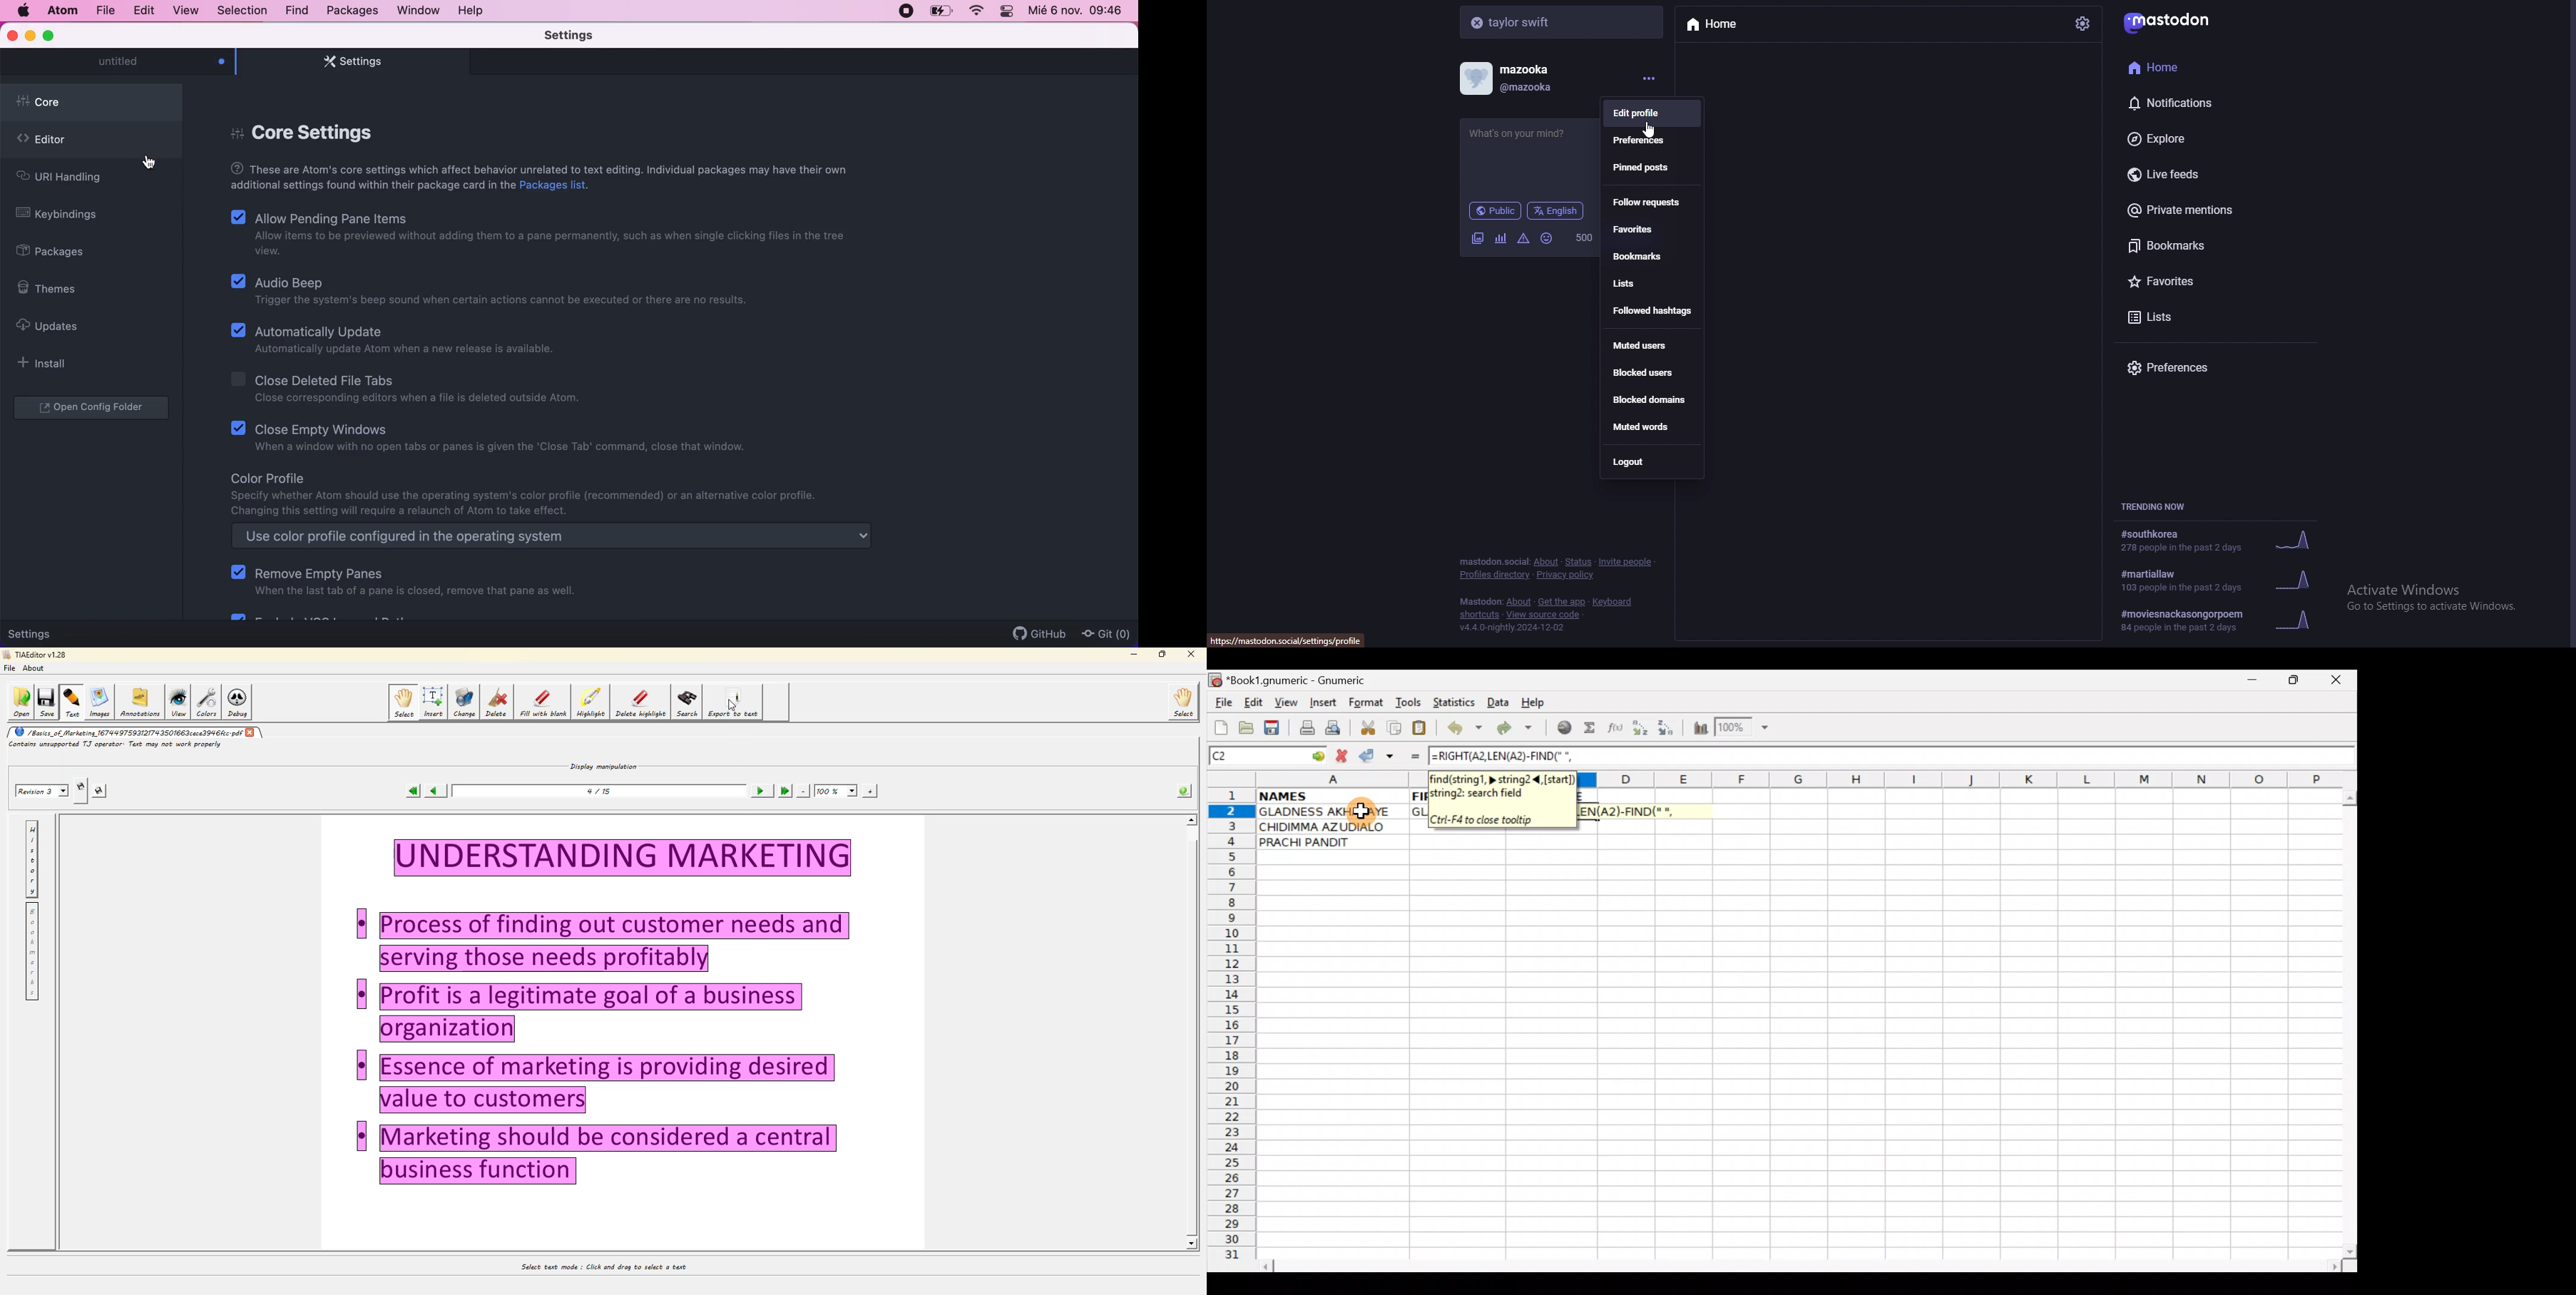  Describe the element at coordinates (1502, 238) in the screenshot. I see `polls` at that location.